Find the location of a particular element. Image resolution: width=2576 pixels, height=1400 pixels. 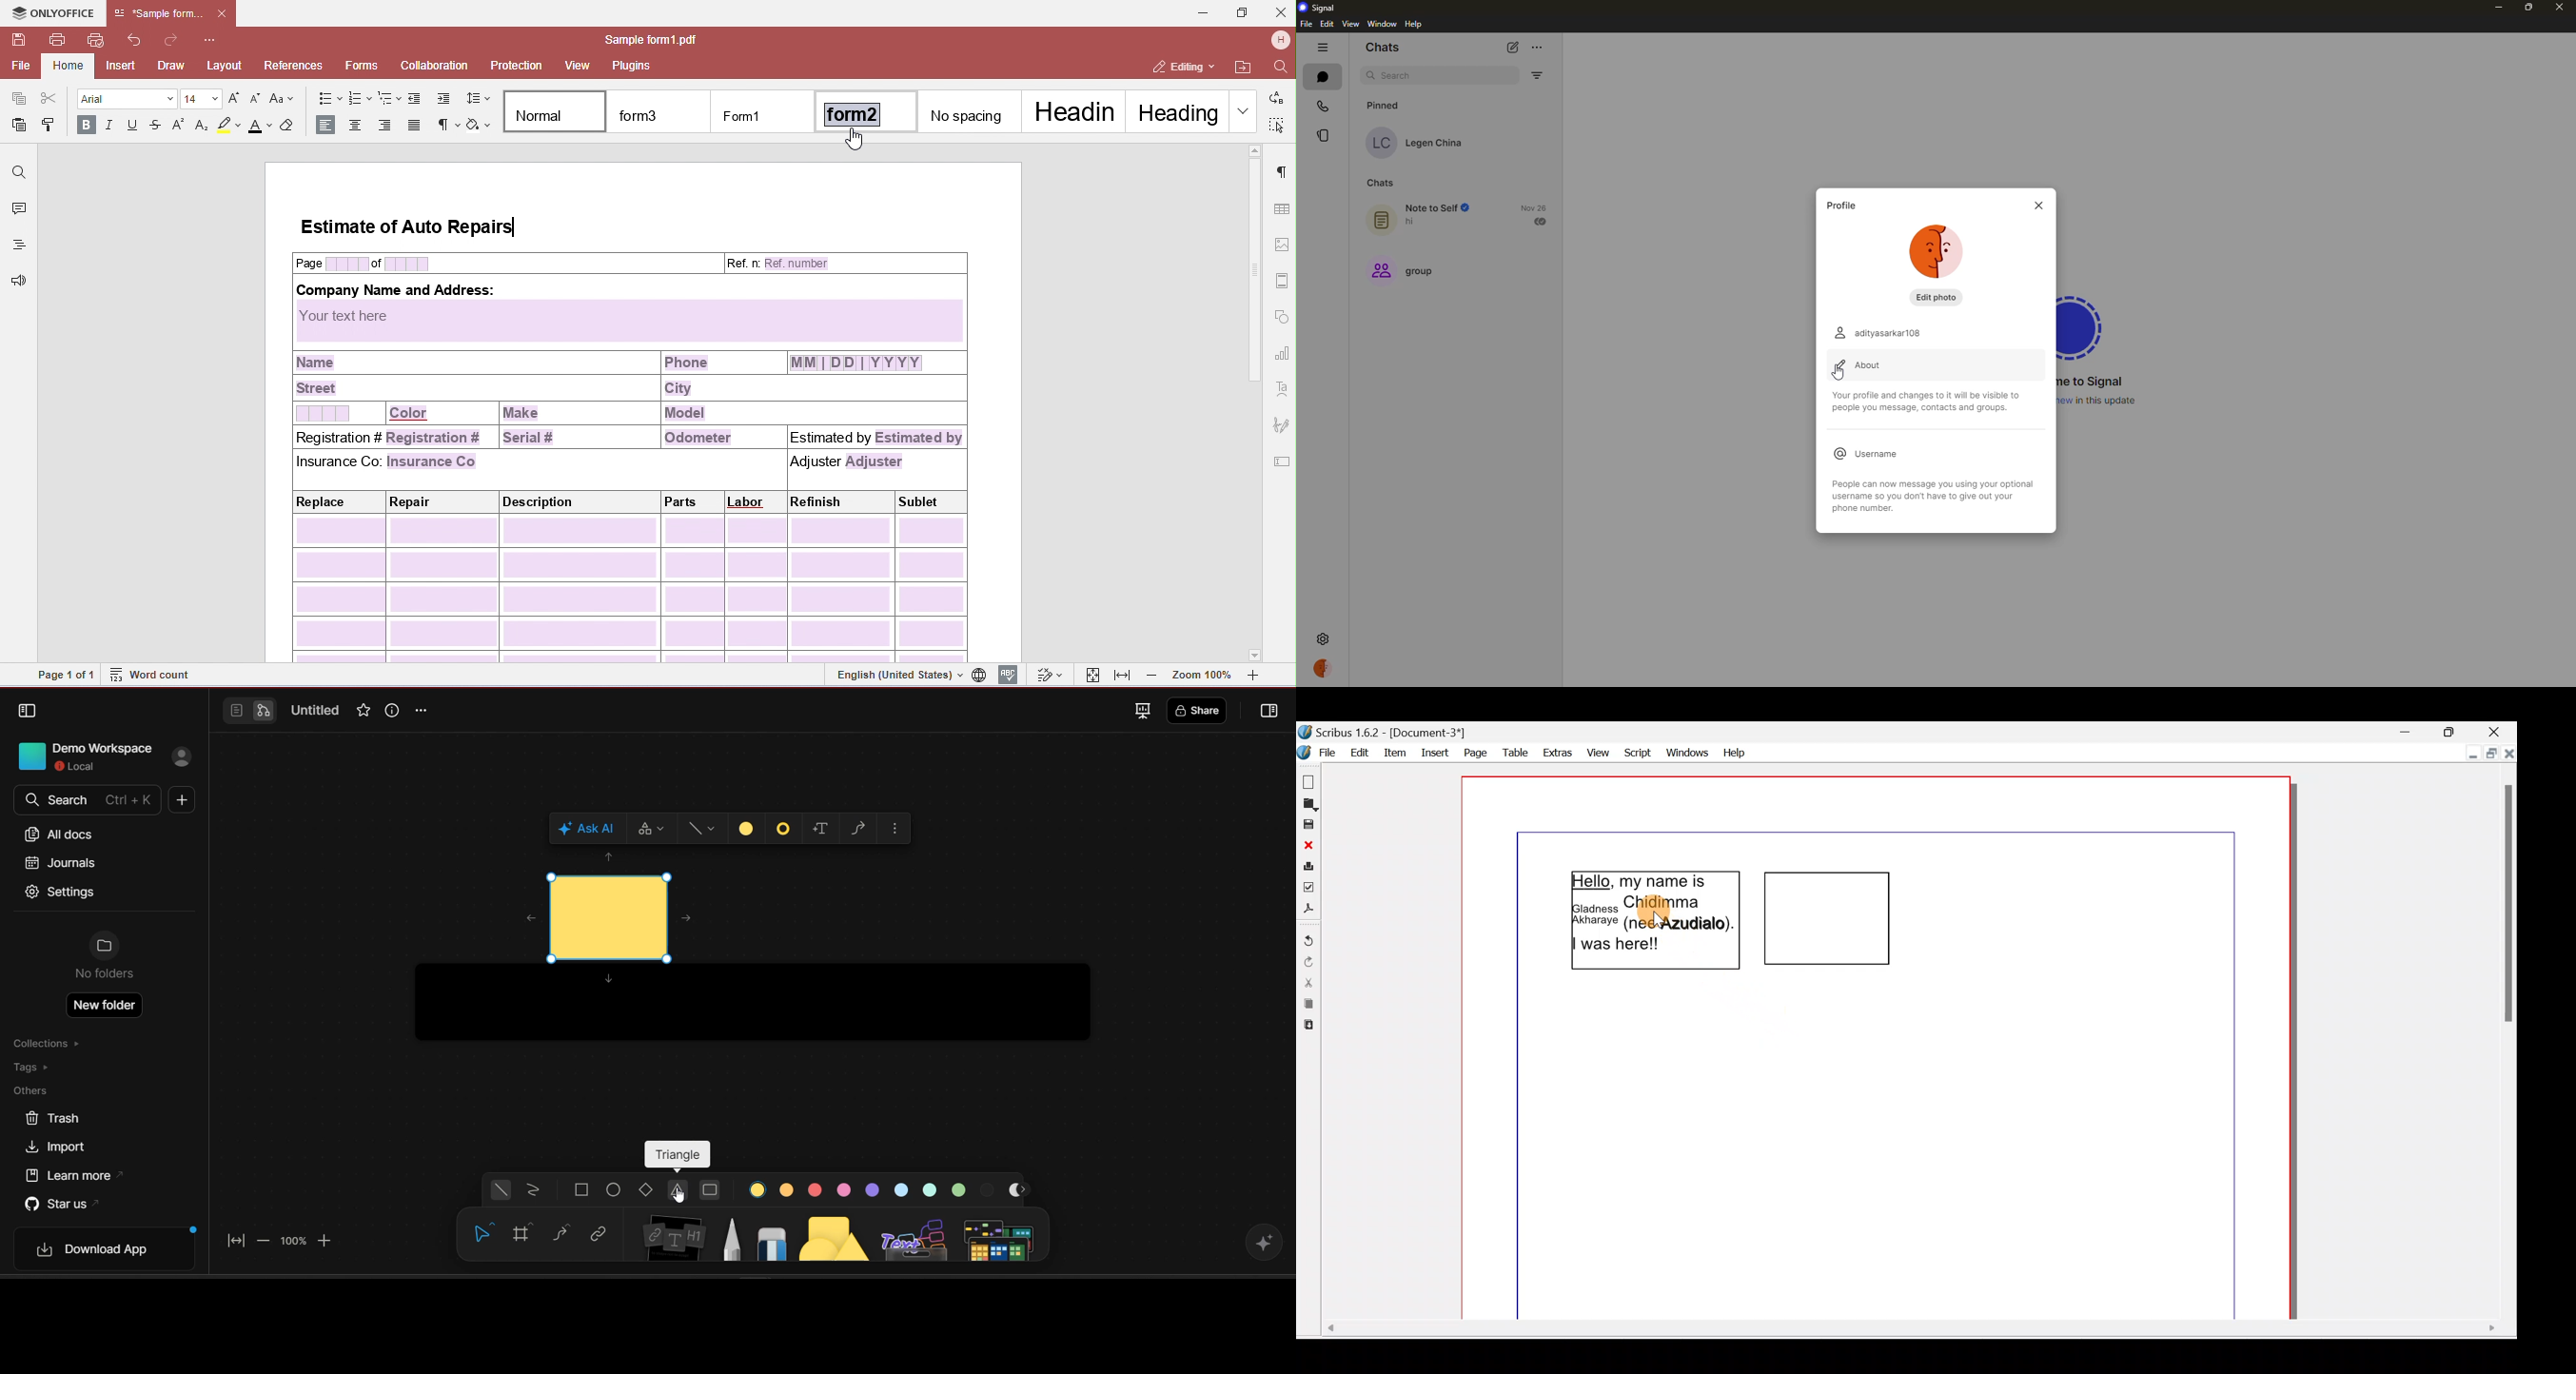

photo is located at coordinates (1940, 252).